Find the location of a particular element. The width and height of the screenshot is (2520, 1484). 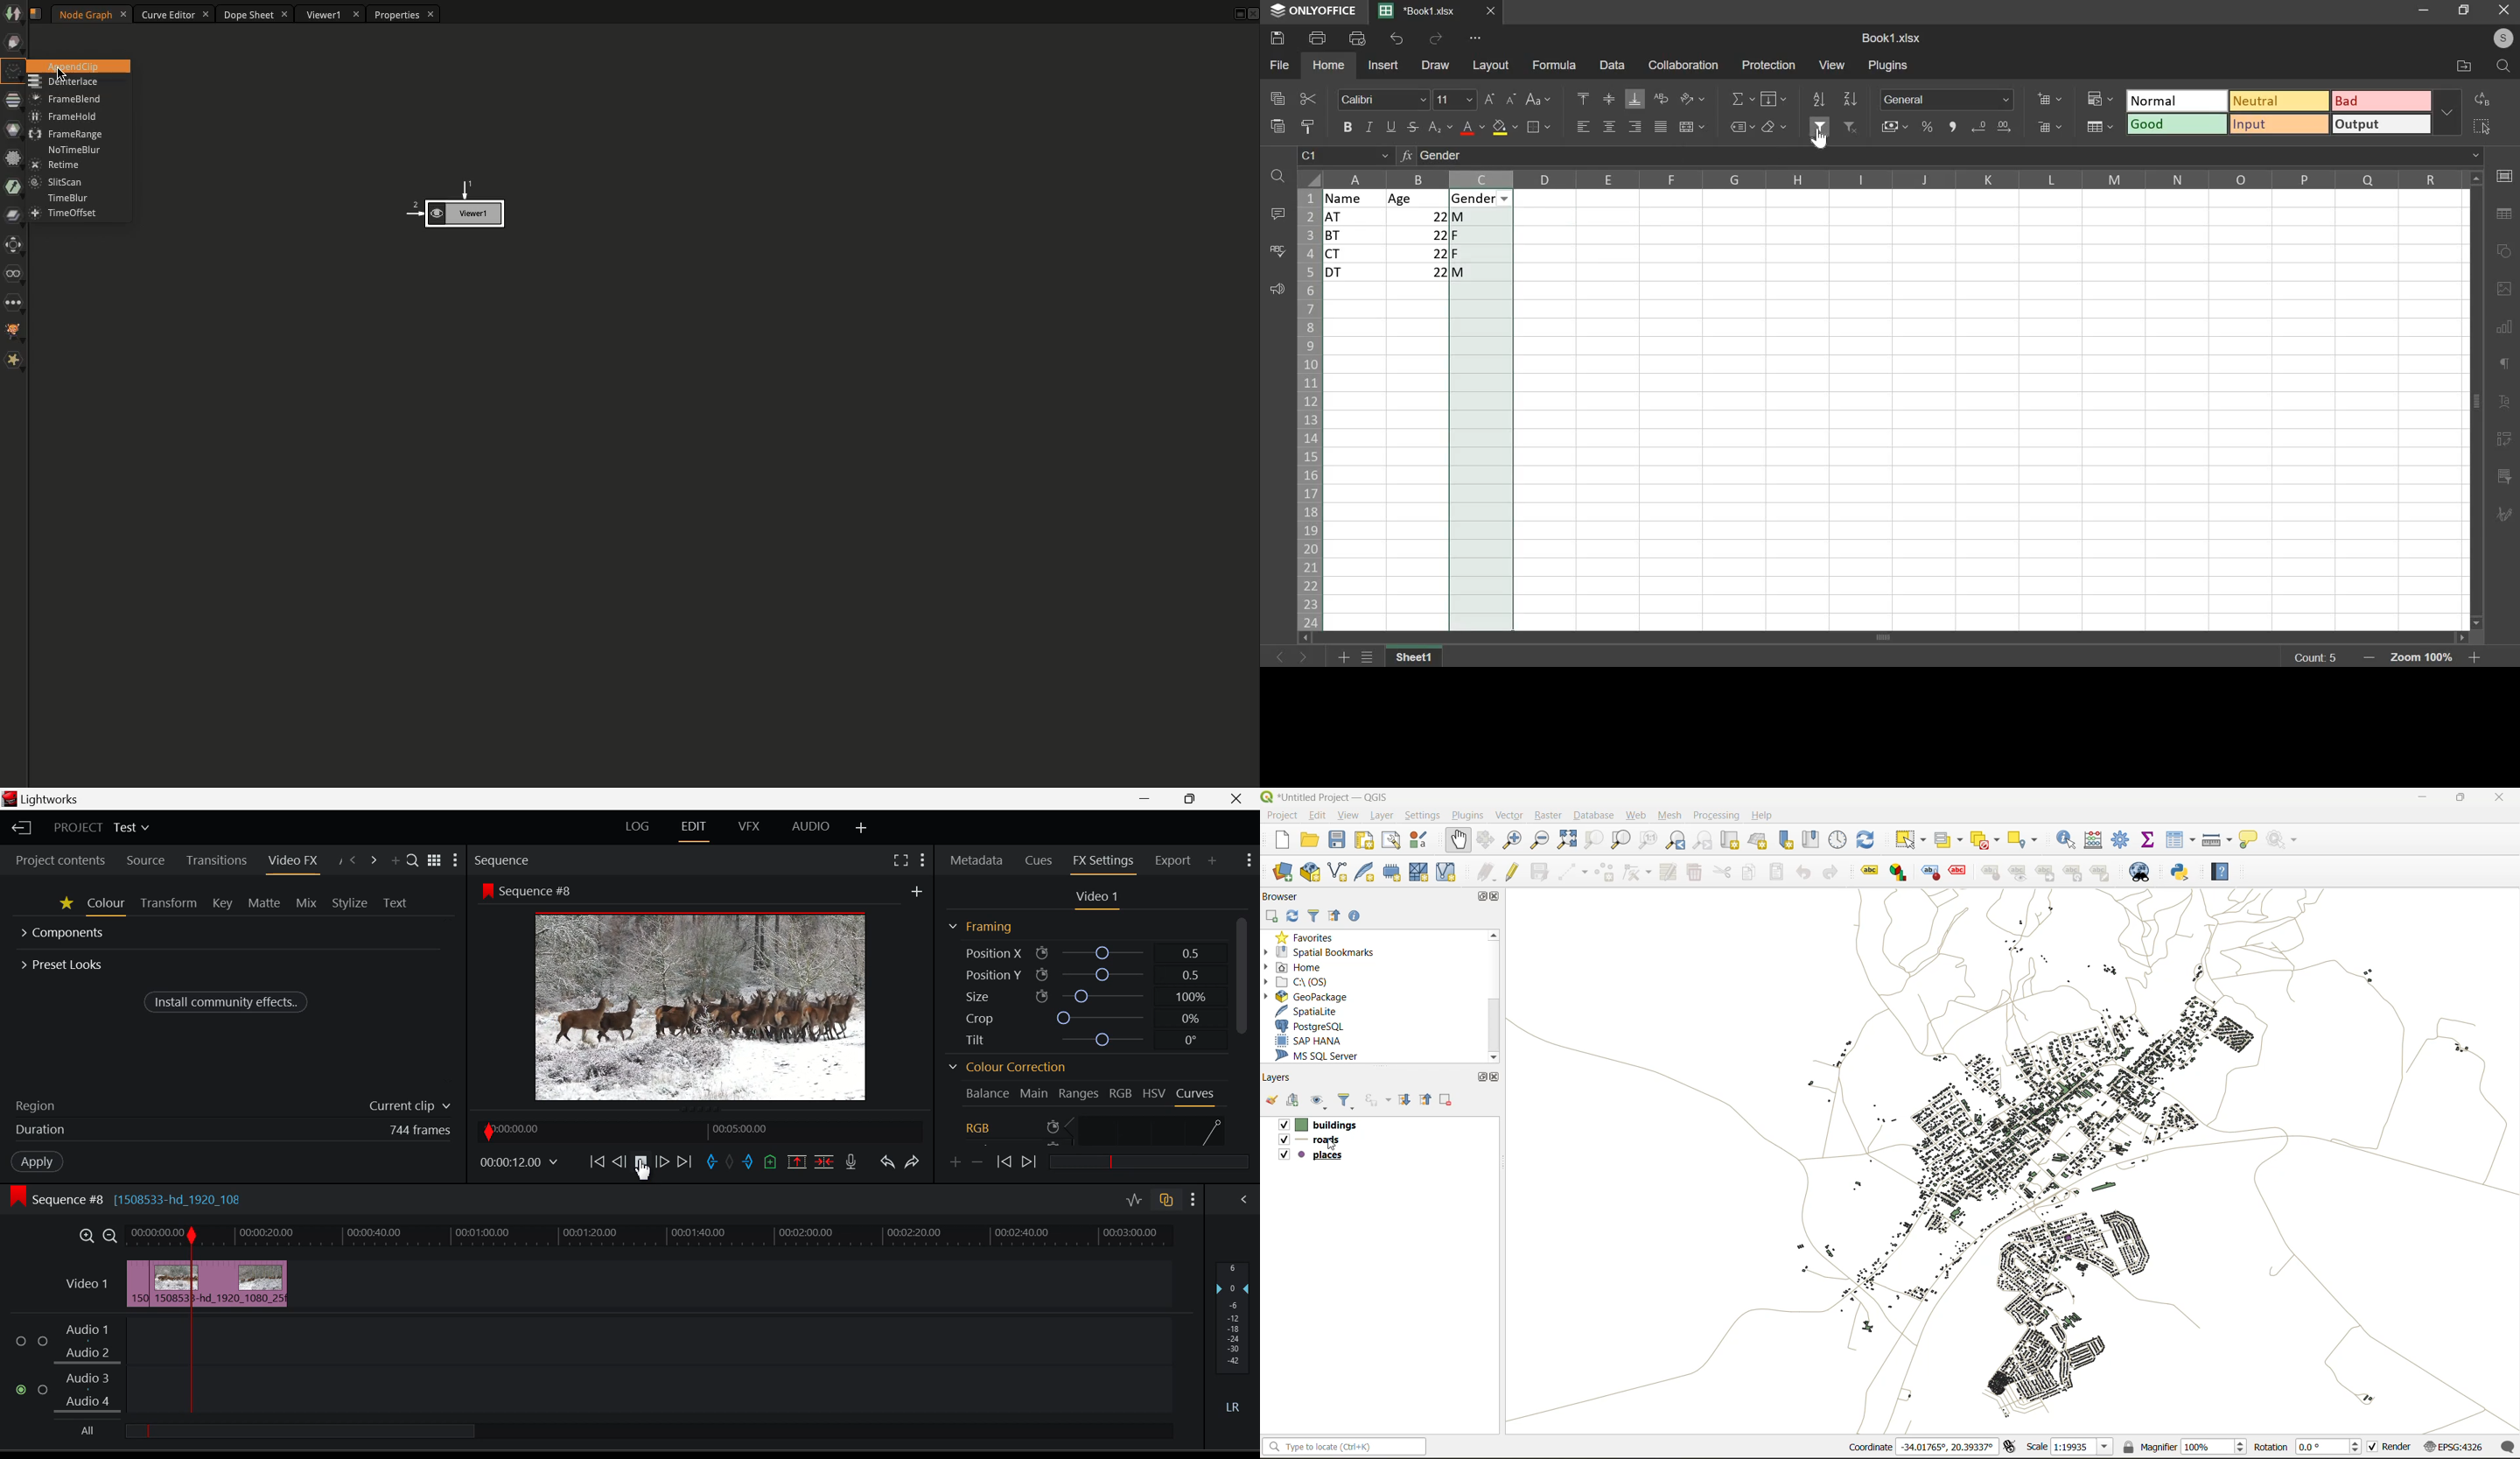

underline is located at coordinates (1392, 126).